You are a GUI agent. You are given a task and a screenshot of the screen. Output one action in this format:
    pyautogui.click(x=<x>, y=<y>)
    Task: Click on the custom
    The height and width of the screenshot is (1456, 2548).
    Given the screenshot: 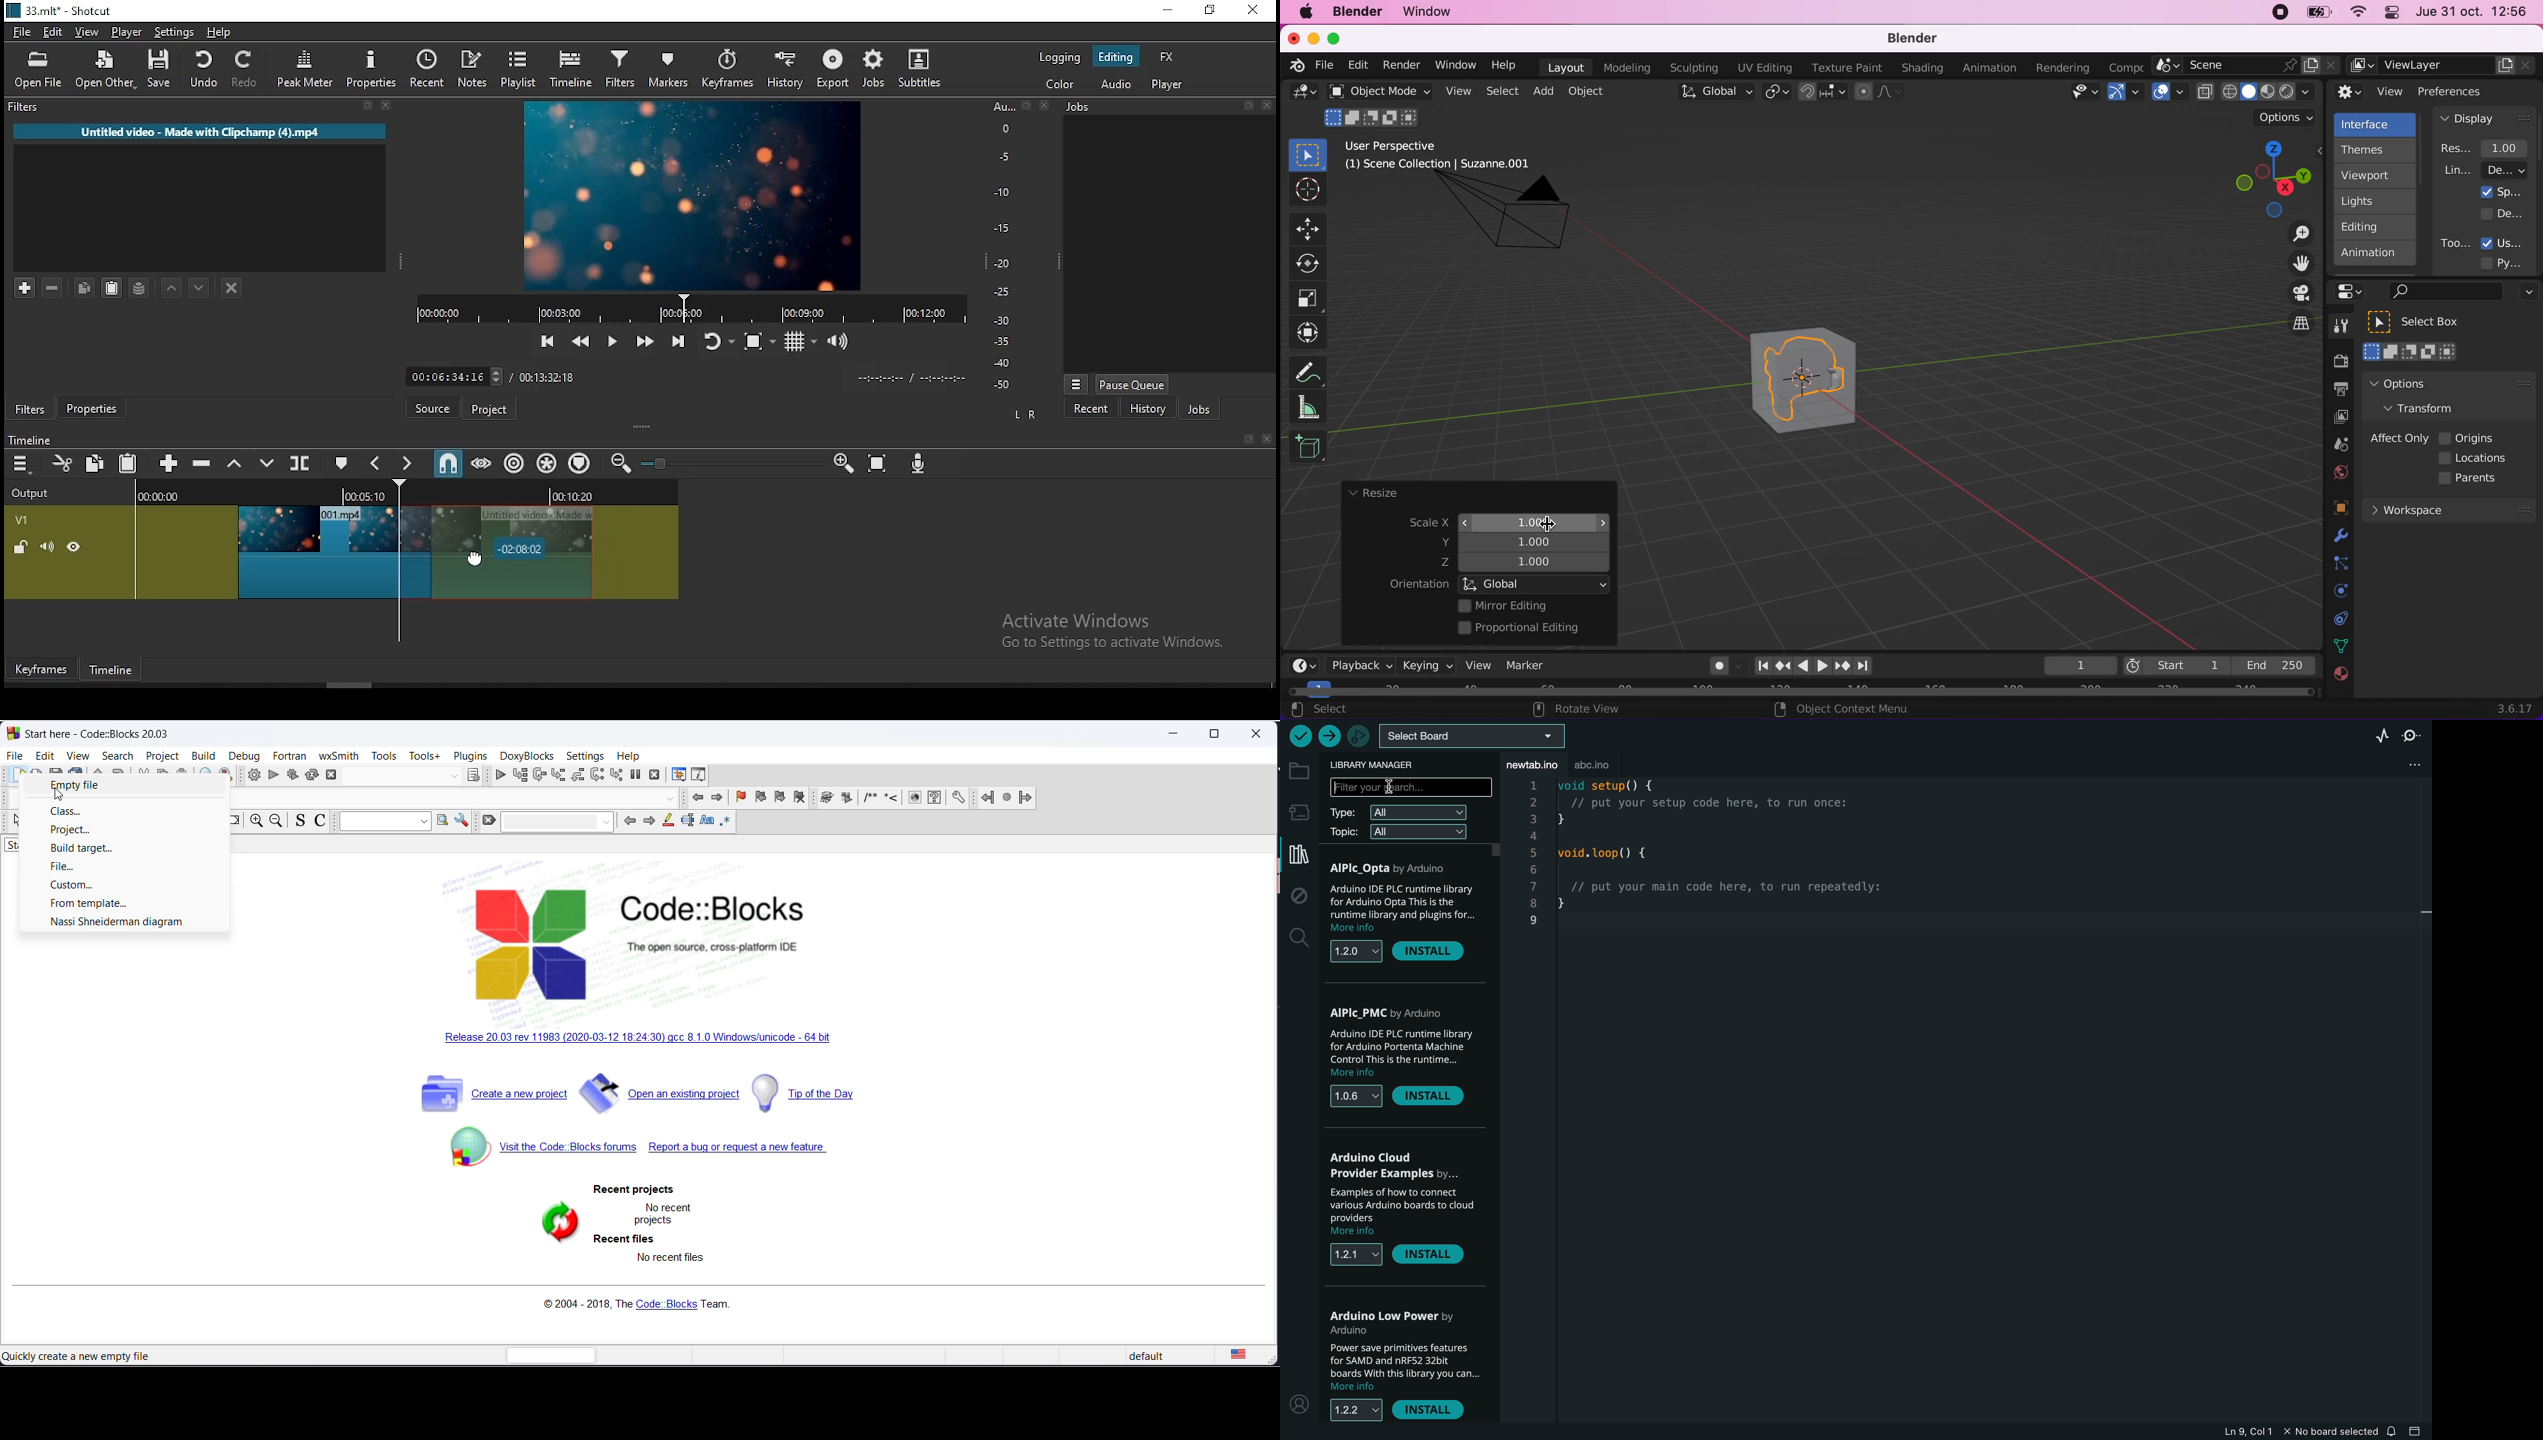 What is the action you would take?
    pyautogui.click(x=118, y=884)
    